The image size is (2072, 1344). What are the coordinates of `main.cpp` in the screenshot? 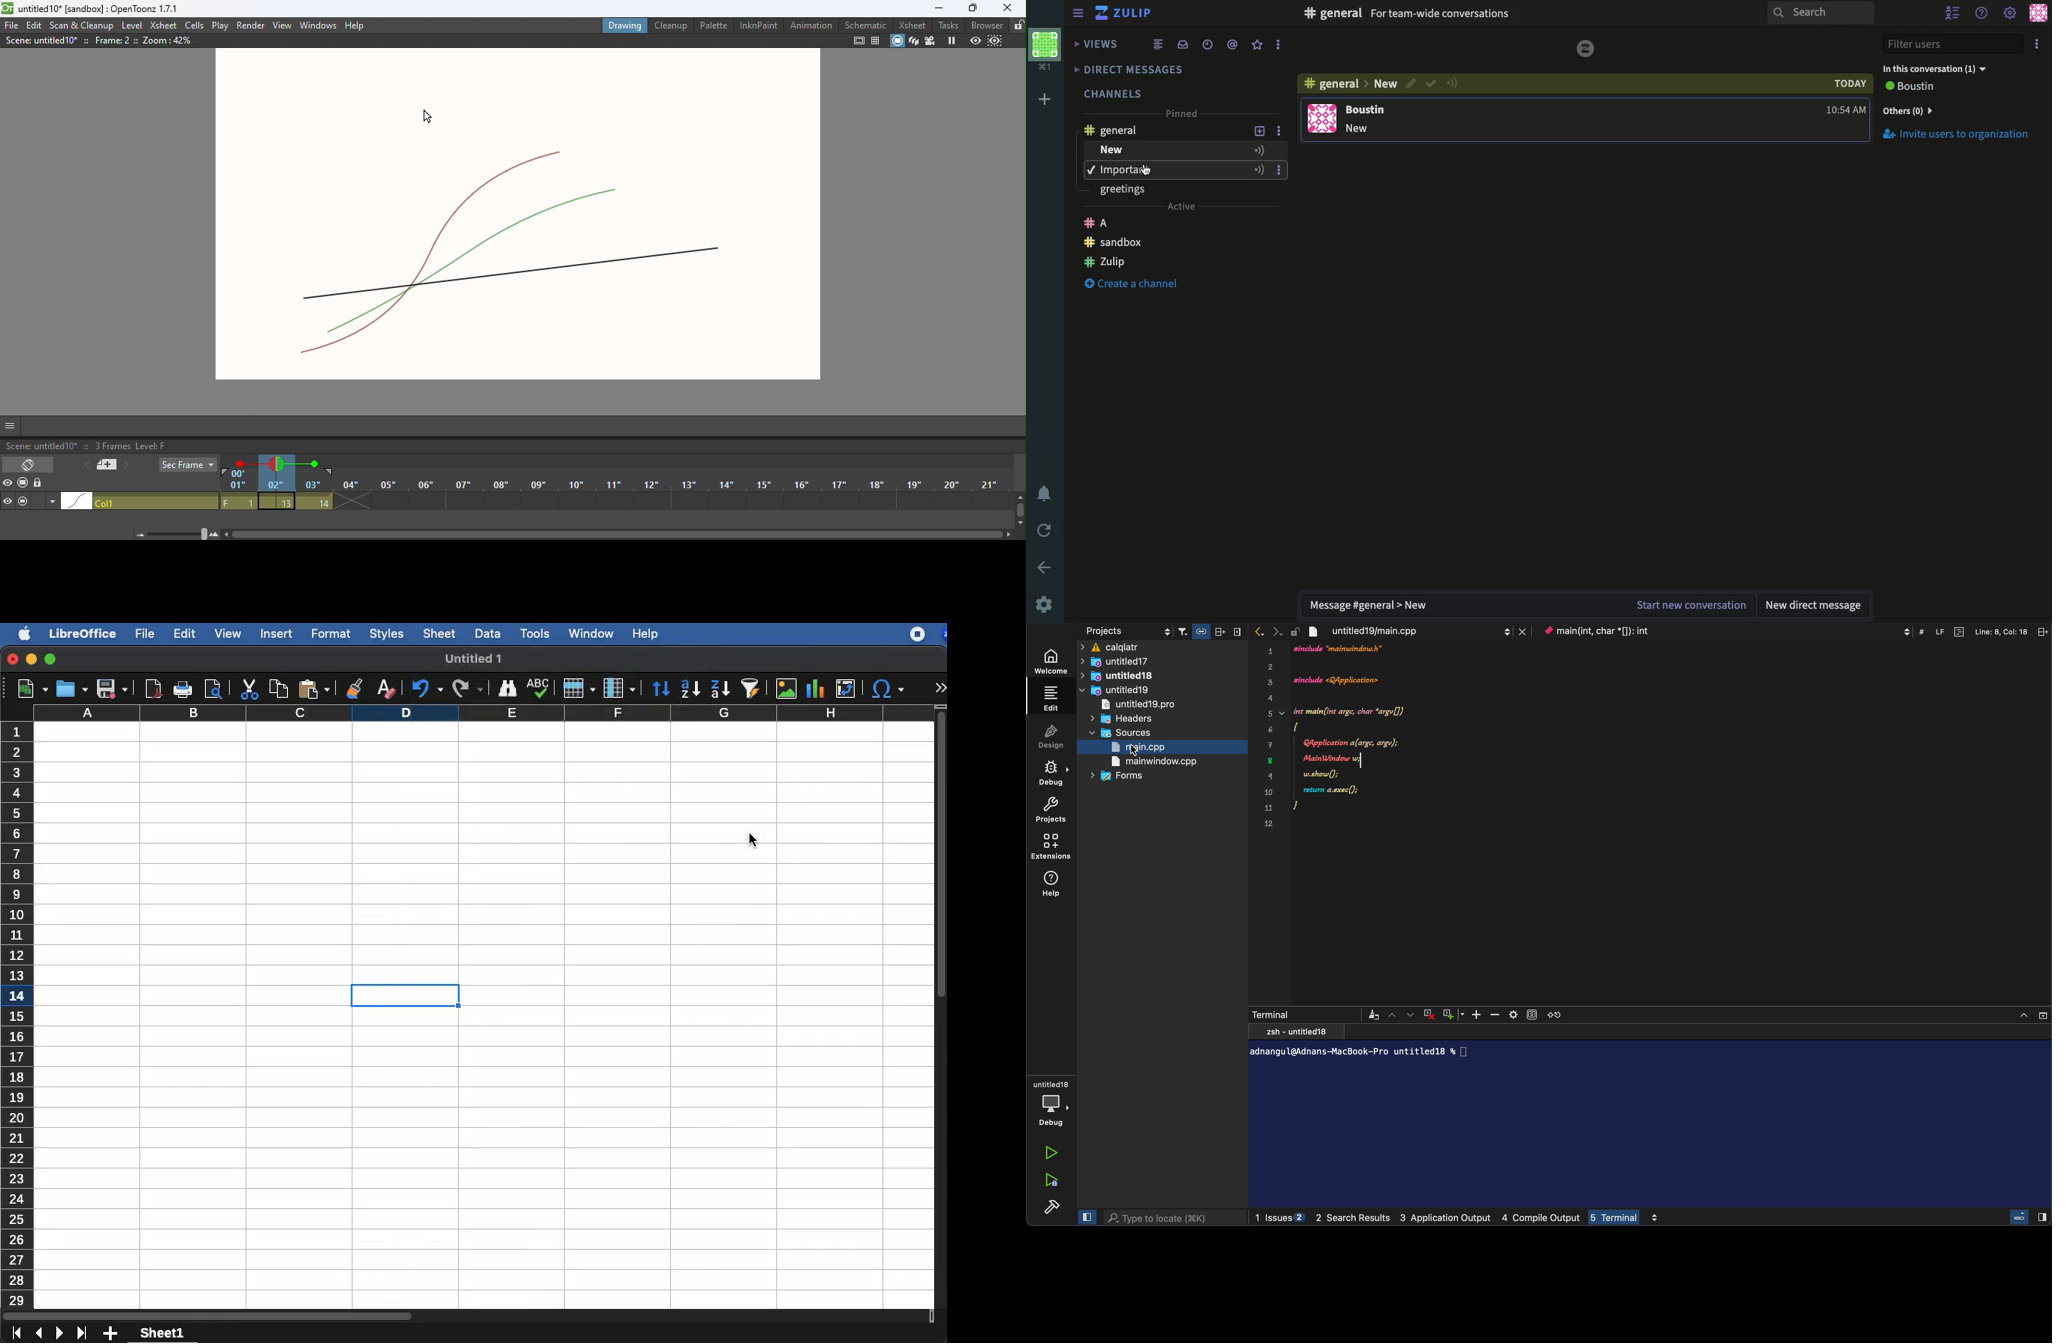 It's located at (1155, 747).